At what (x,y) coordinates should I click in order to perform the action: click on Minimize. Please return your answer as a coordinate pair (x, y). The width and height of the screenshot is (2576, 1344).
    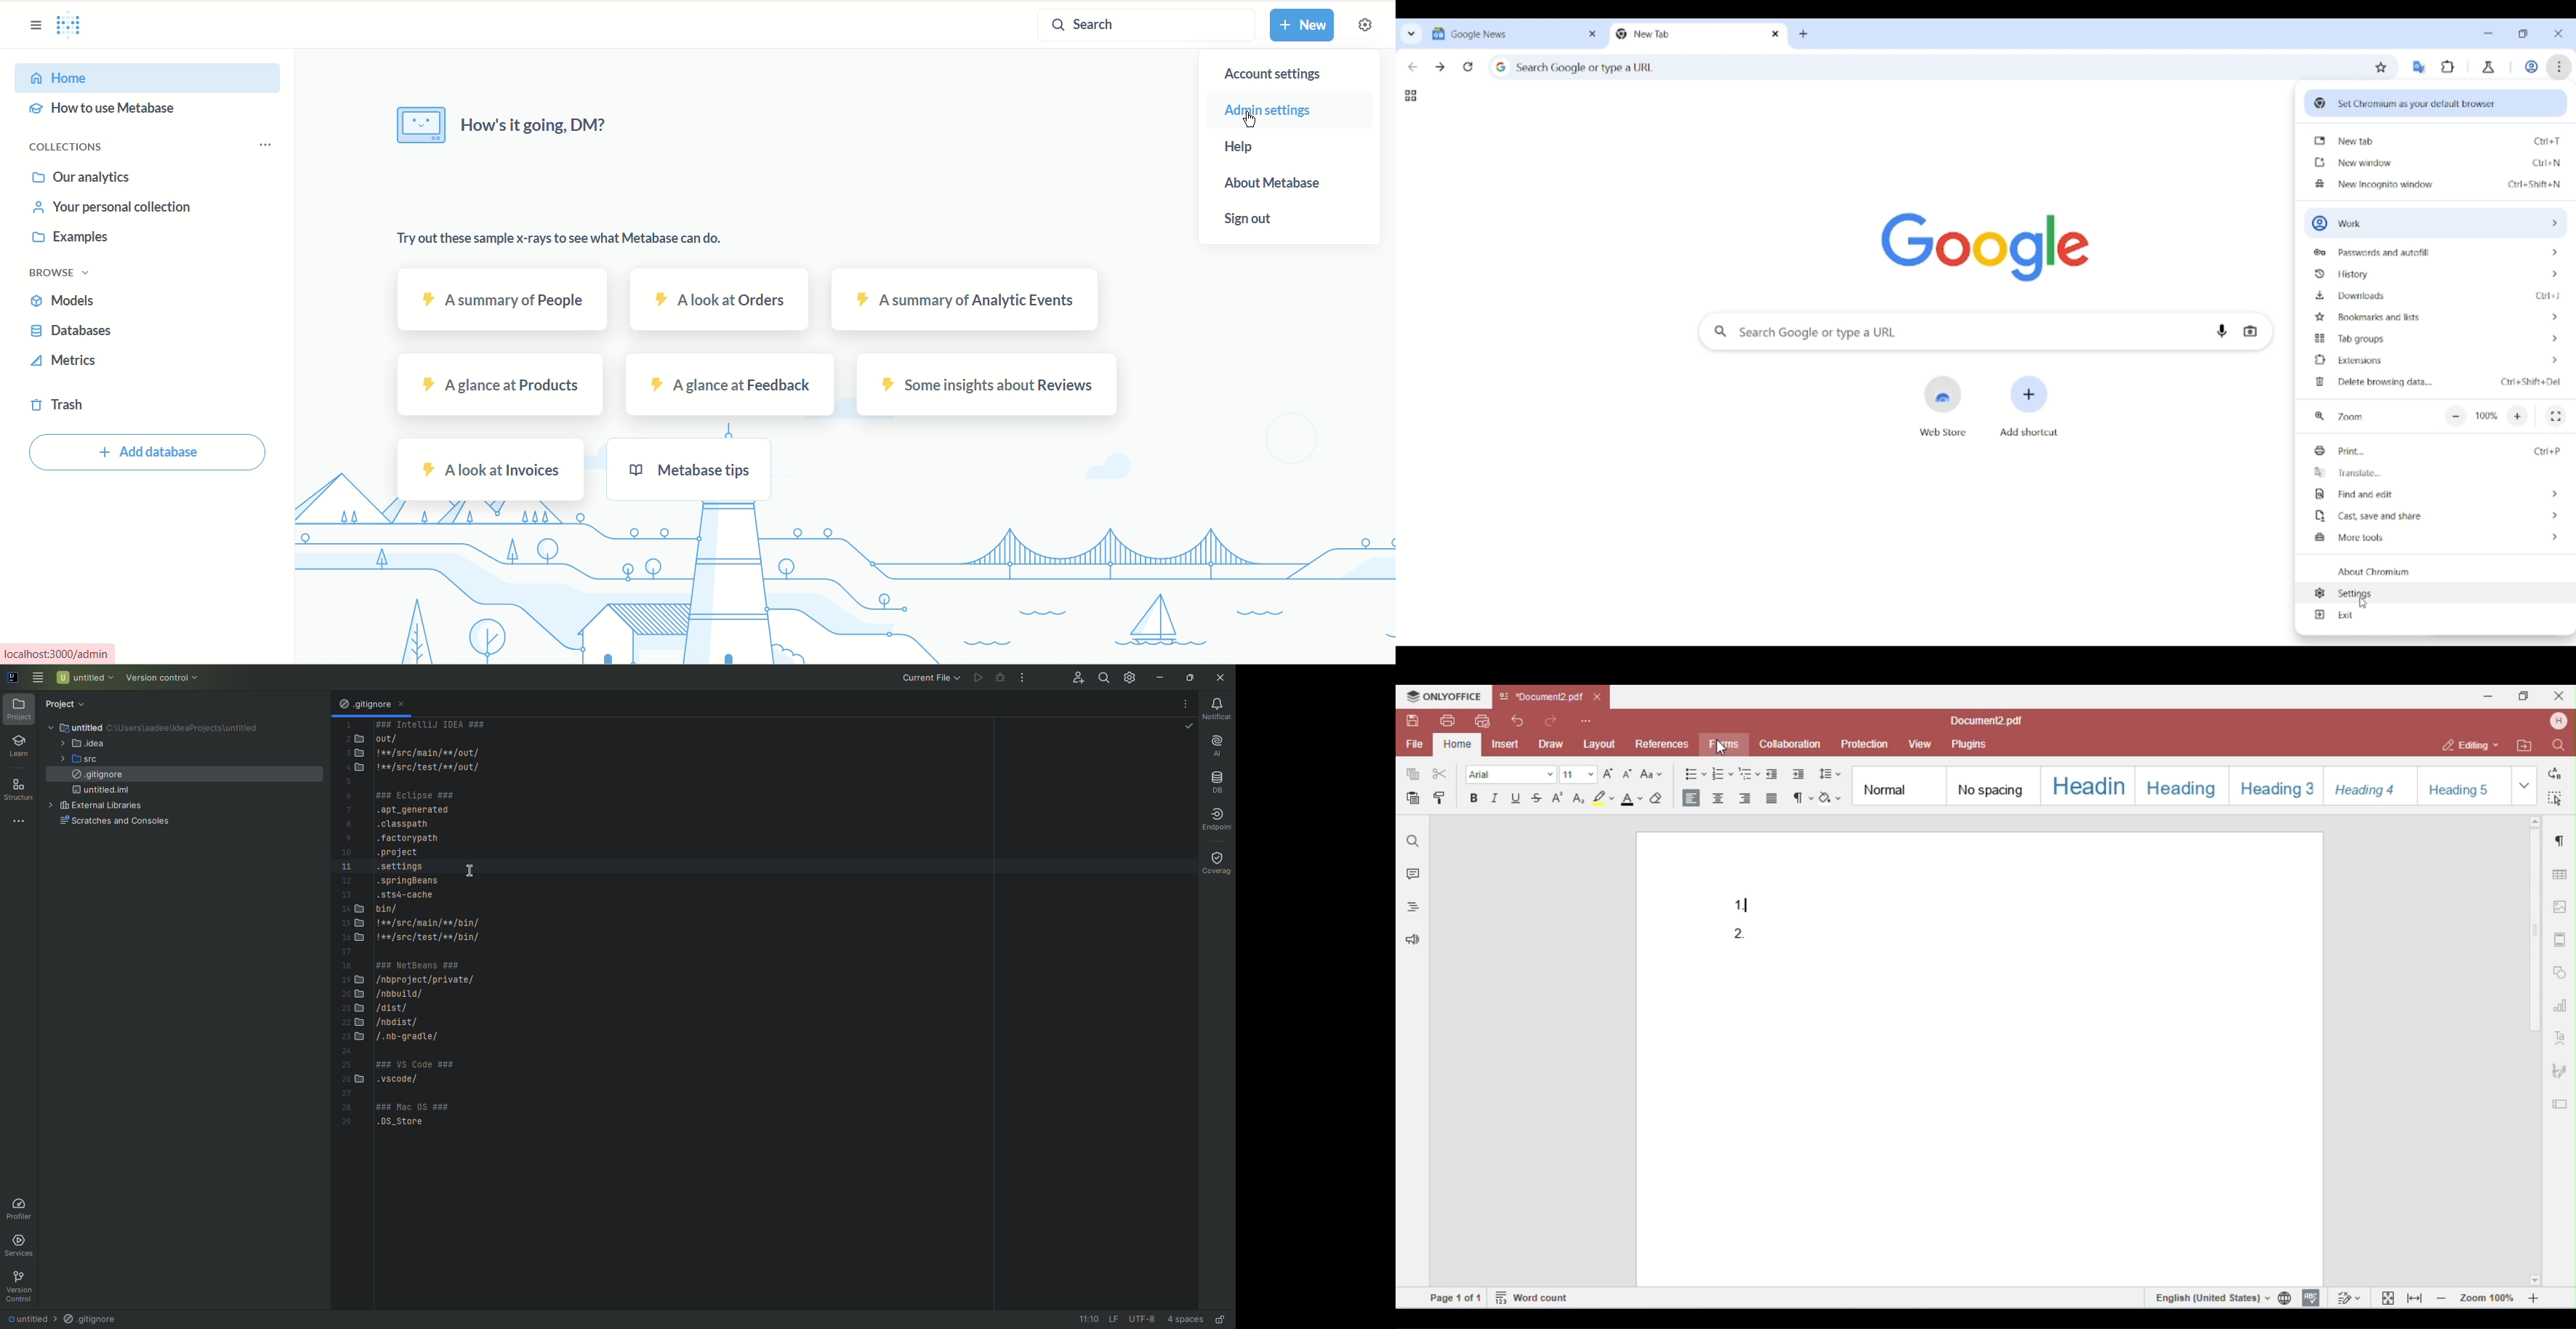
    Looking at the image, I should click on (2489, 33).